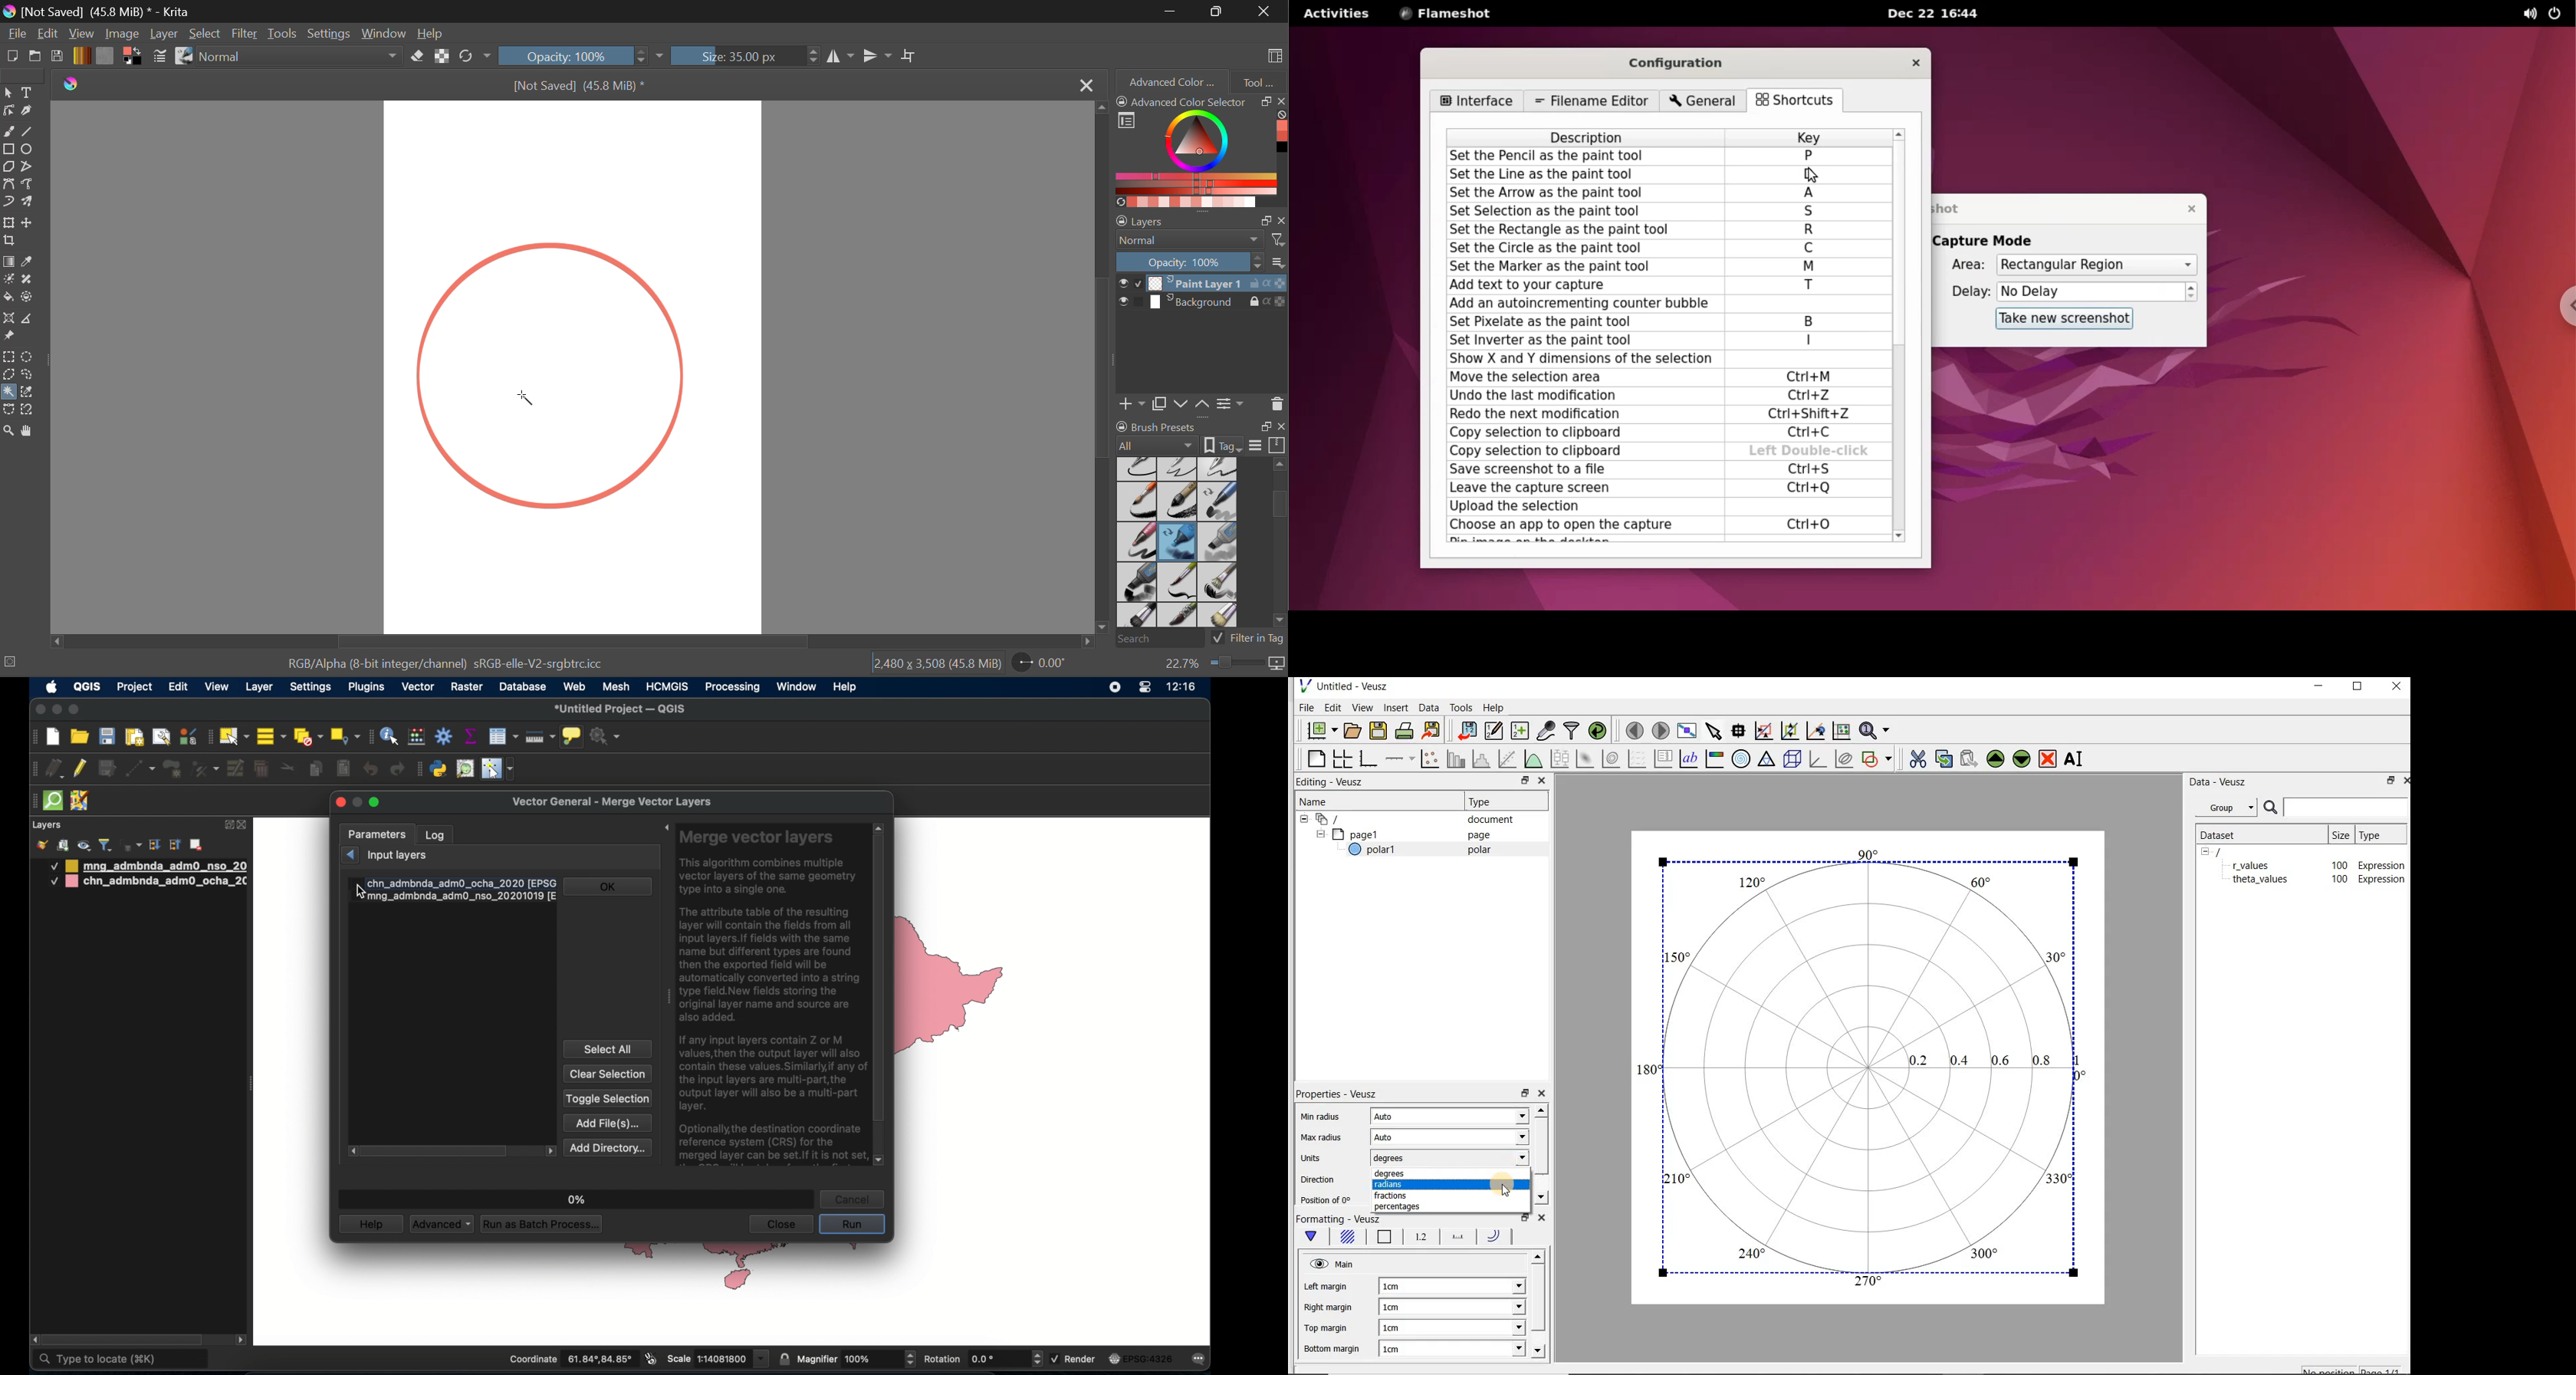 This screenshot has height=1400, width=2576. What do you see at coordinates (1742, 759) in the screenshot?
I see `polar graph` at bounding box center [1742, 759].